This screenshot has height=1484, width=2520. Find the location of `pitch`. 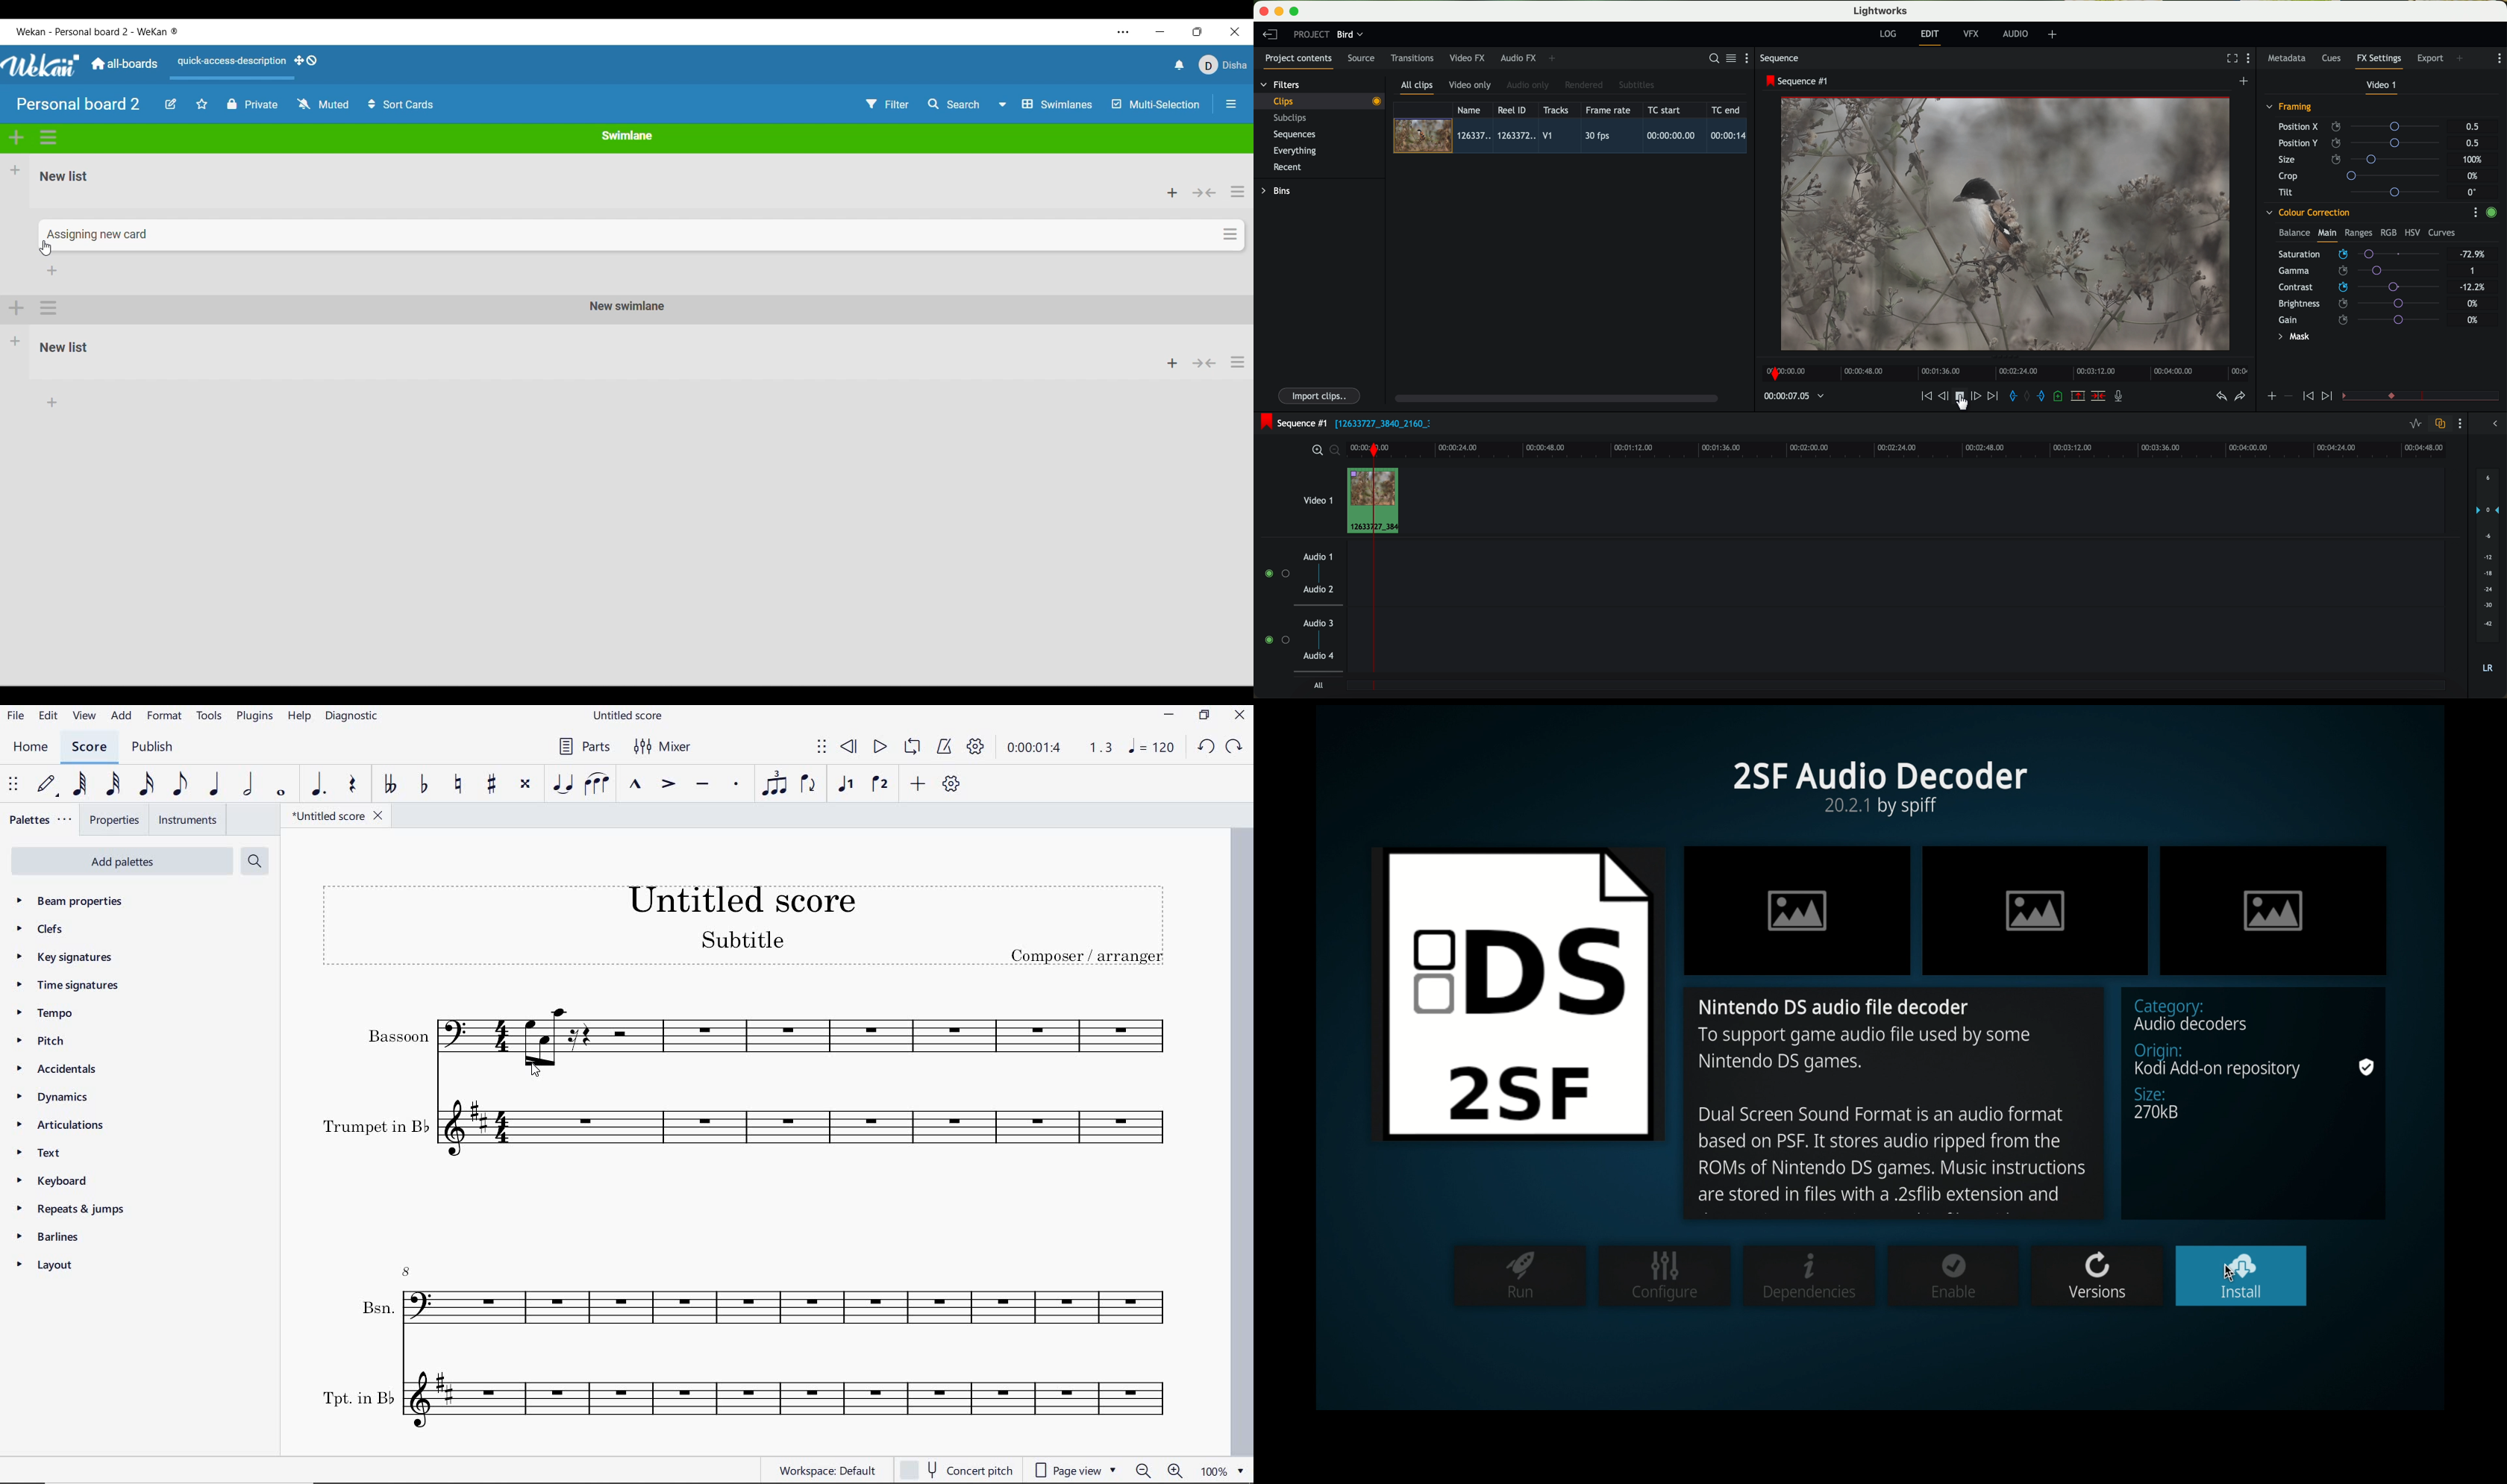

pitch is located at coordinates (43, 1041).